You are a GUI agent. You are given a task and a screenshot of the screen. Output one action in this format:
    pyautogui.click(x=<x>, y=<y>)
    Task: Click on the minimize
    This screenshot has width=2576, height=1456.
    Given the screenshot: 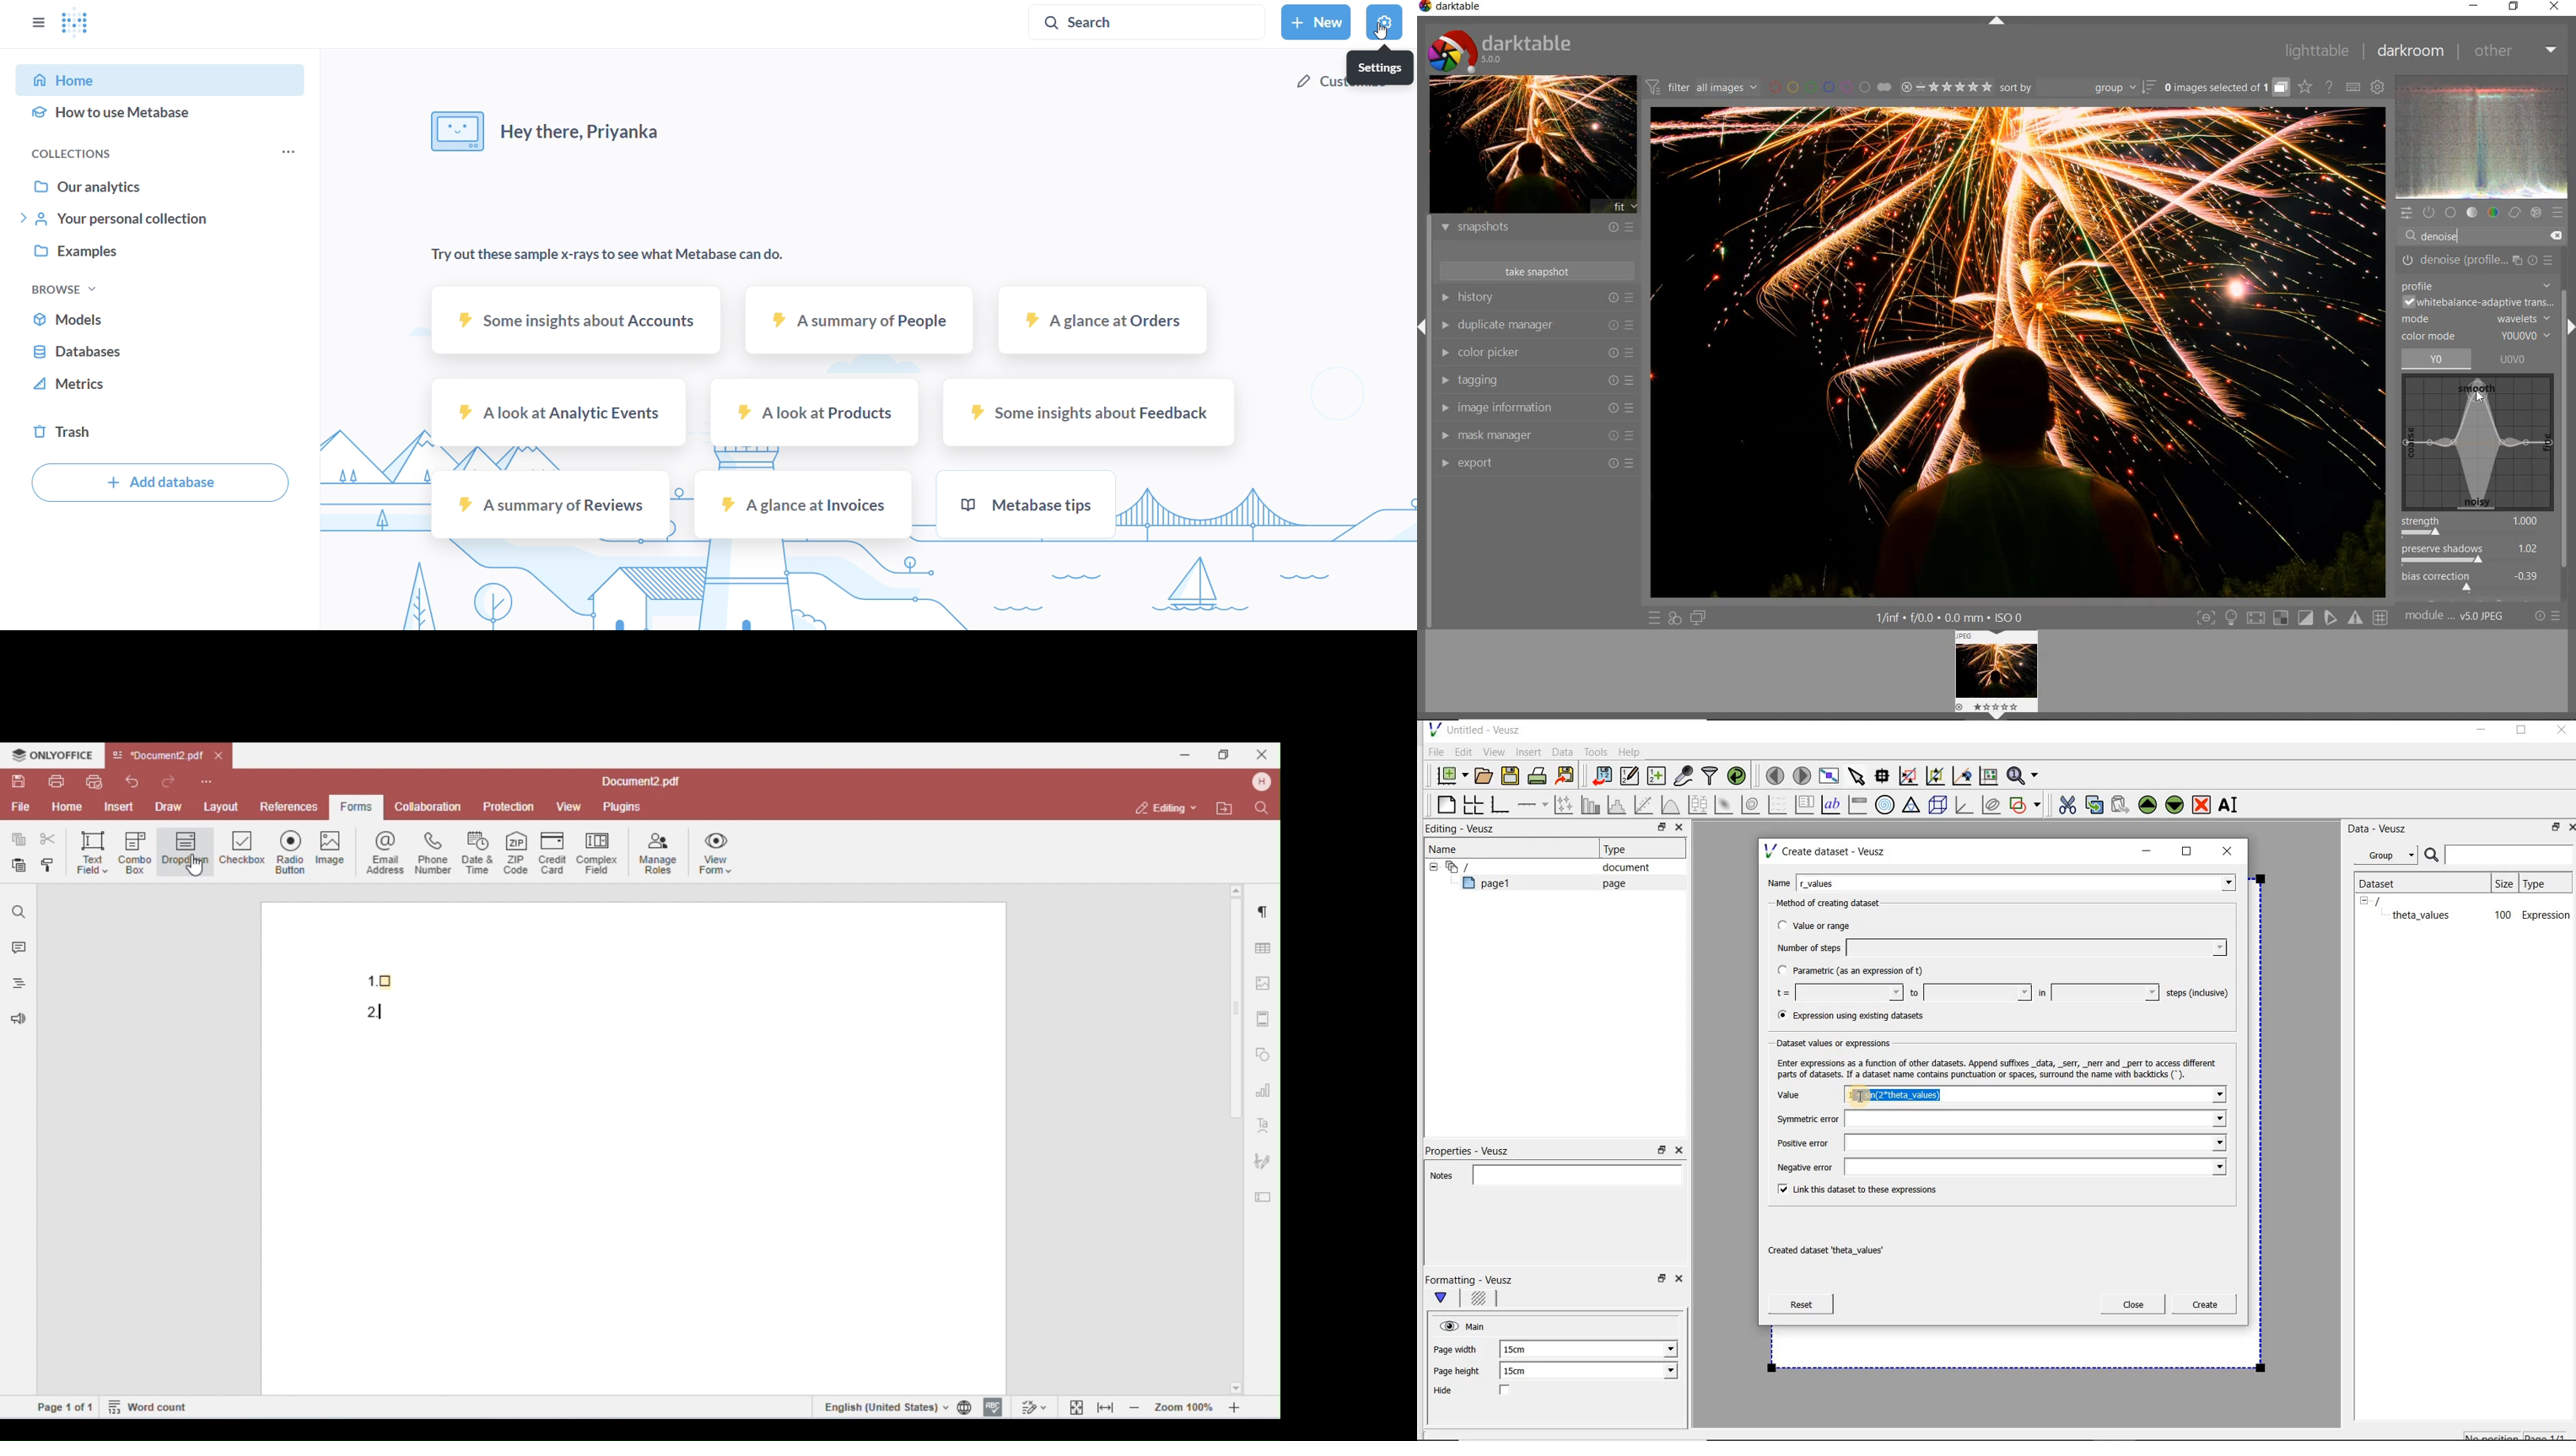 What is the action you would take?
    pyautogui.click(x=2147, y=851)
    